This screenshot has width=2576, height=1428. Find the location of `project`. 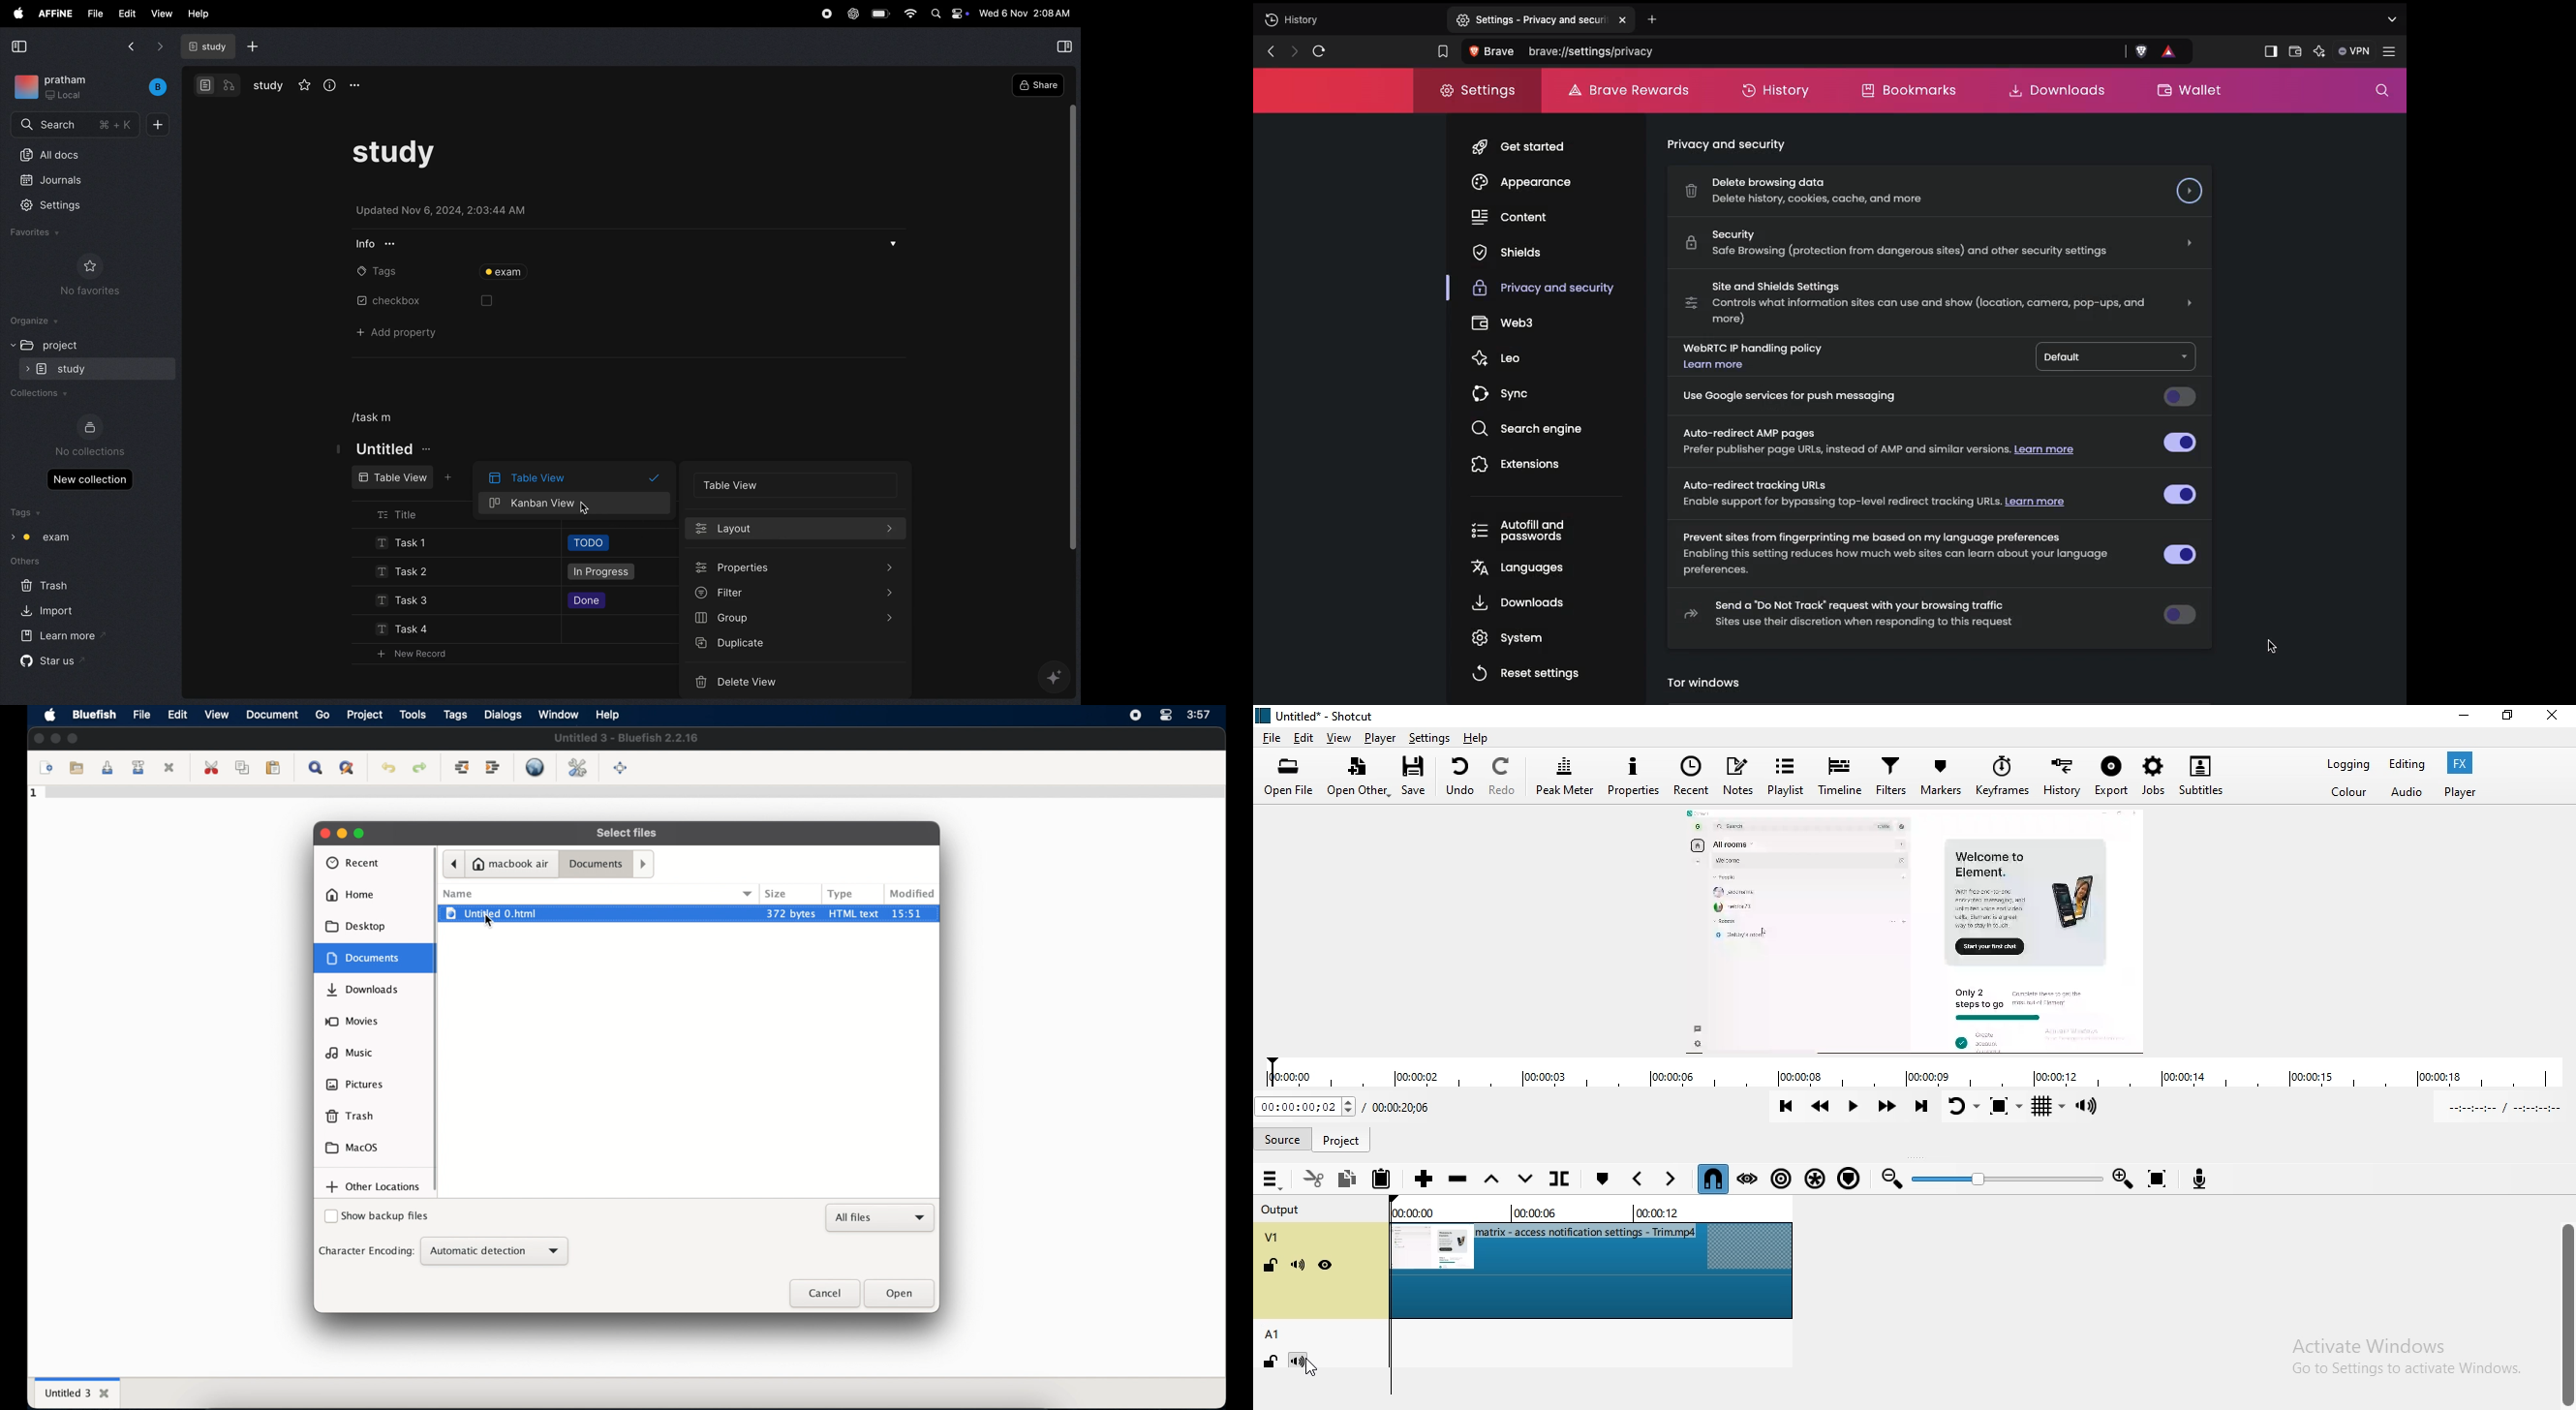

project is located at coordinates (1341, 1138).